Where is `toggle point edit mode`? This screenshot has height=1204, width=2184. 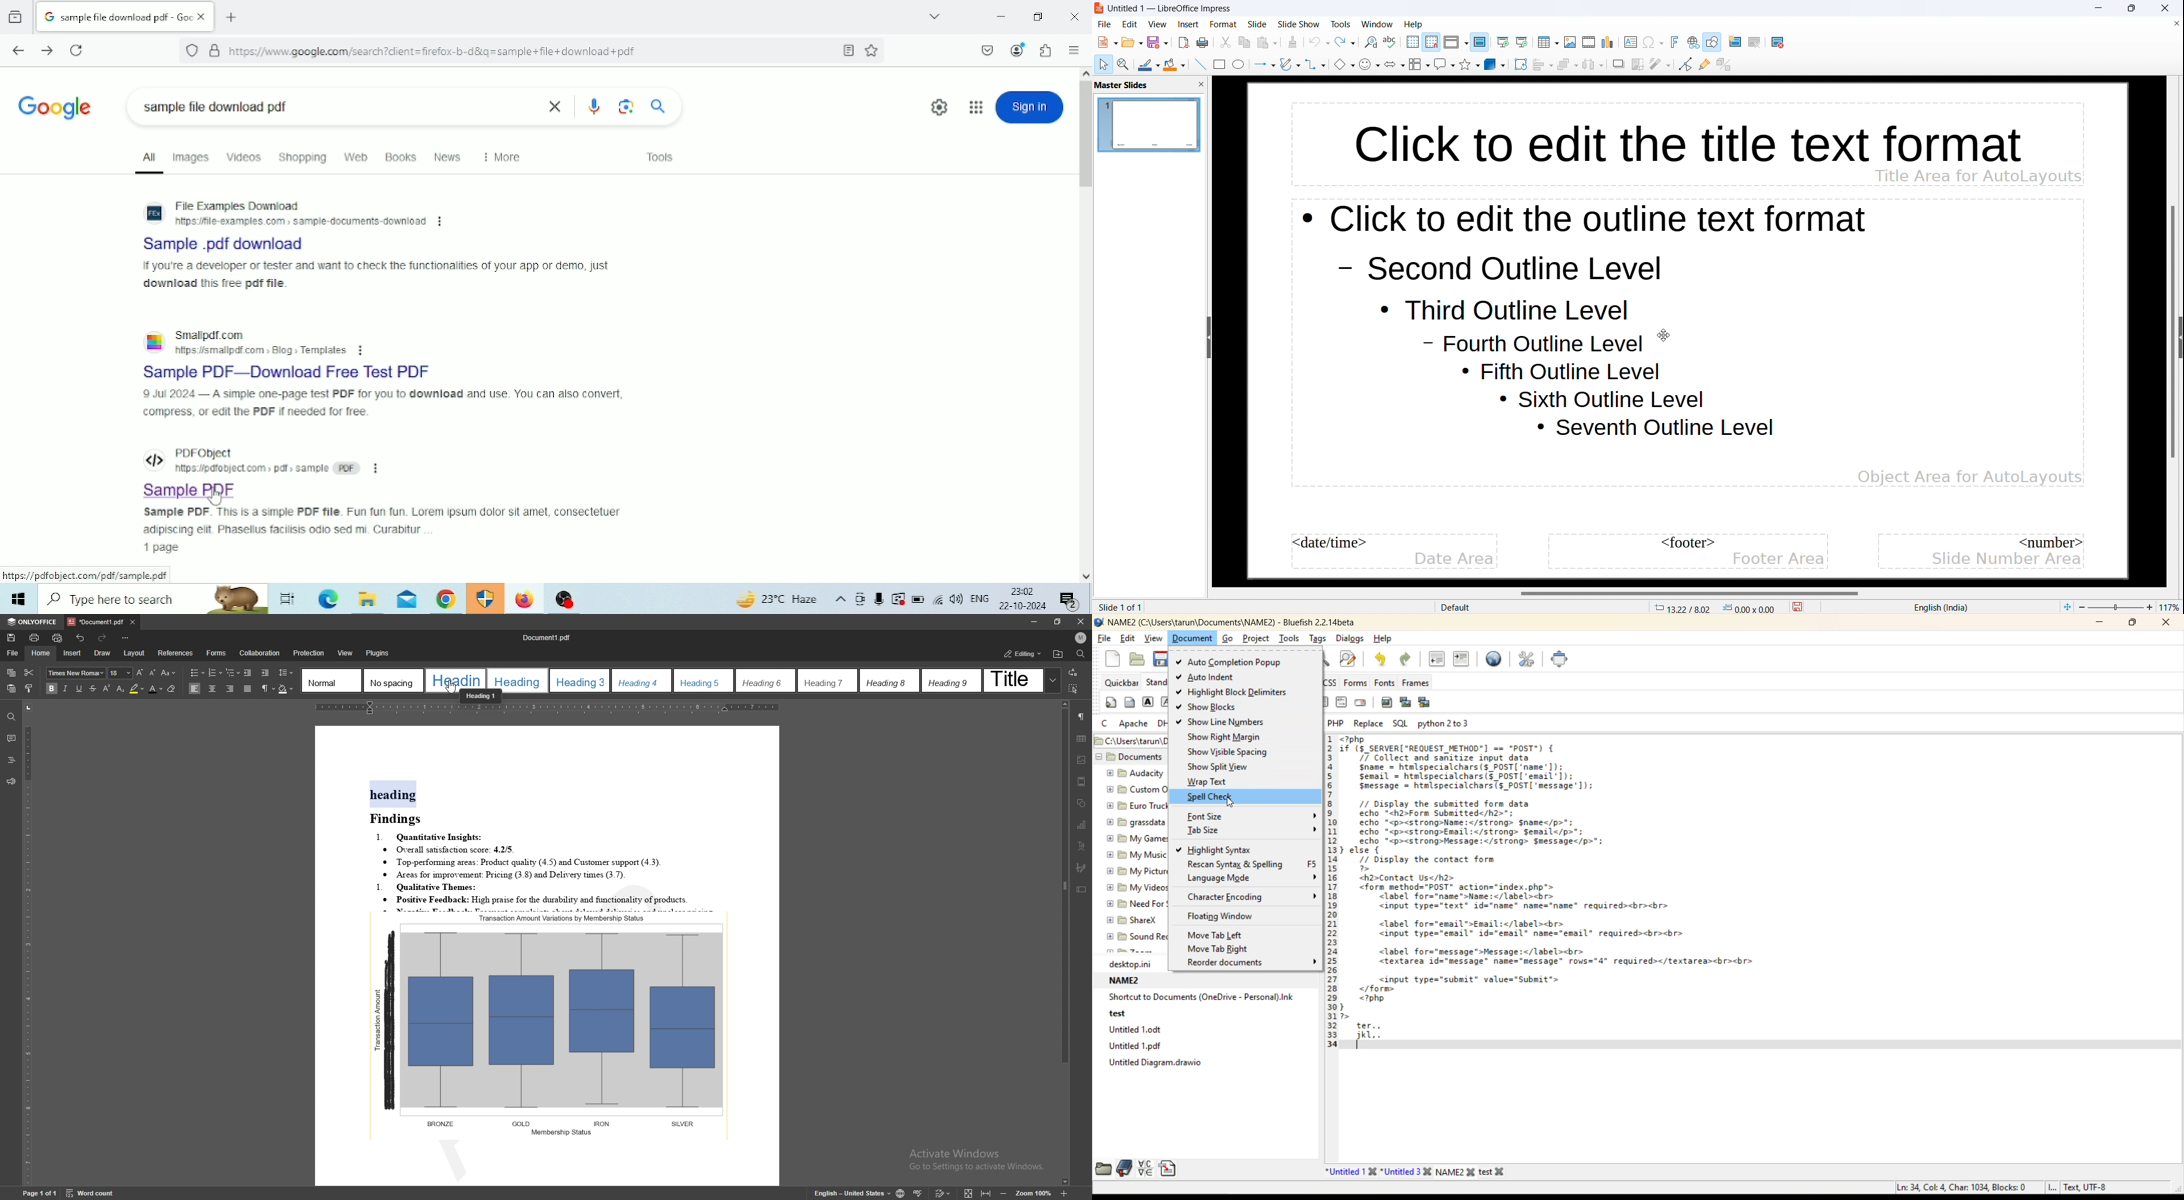
toggle point edit mode is located at coordinates (1686, 64).